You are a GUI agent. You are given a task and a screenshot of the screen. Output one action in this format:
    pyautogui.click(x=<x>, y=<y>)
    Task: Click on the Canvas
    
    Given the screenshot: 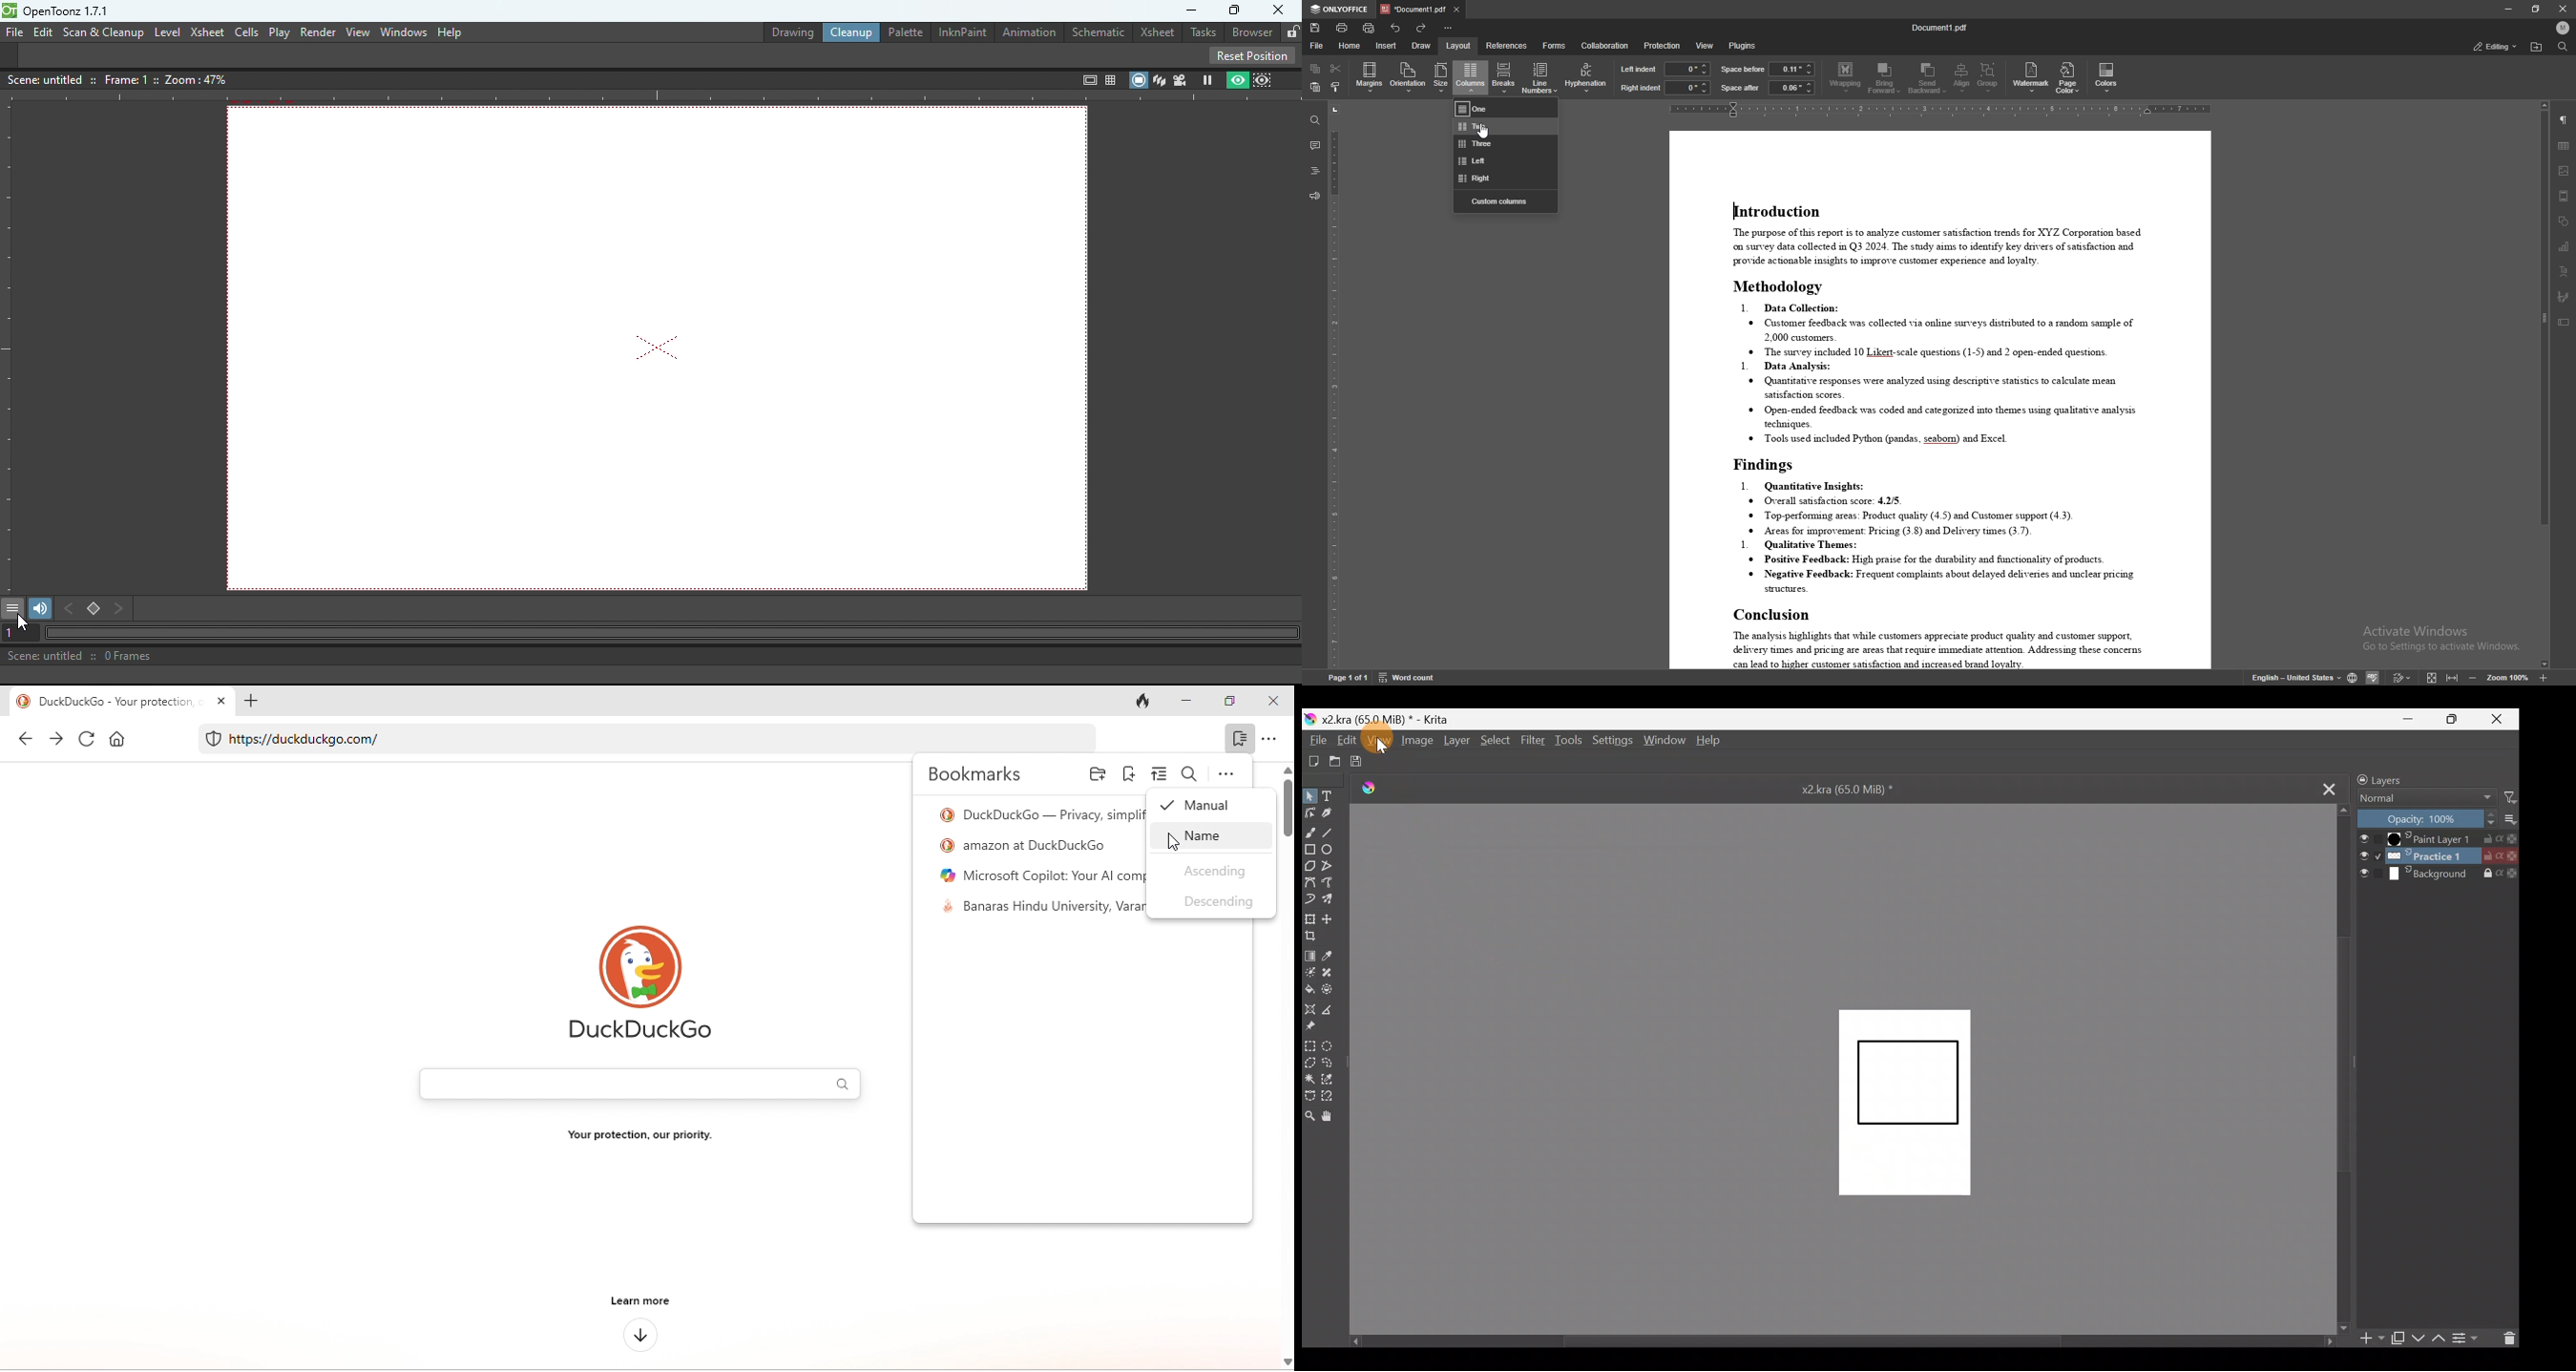 What is the action you would take?
    pyautogui.click(x=663, y=348)
    